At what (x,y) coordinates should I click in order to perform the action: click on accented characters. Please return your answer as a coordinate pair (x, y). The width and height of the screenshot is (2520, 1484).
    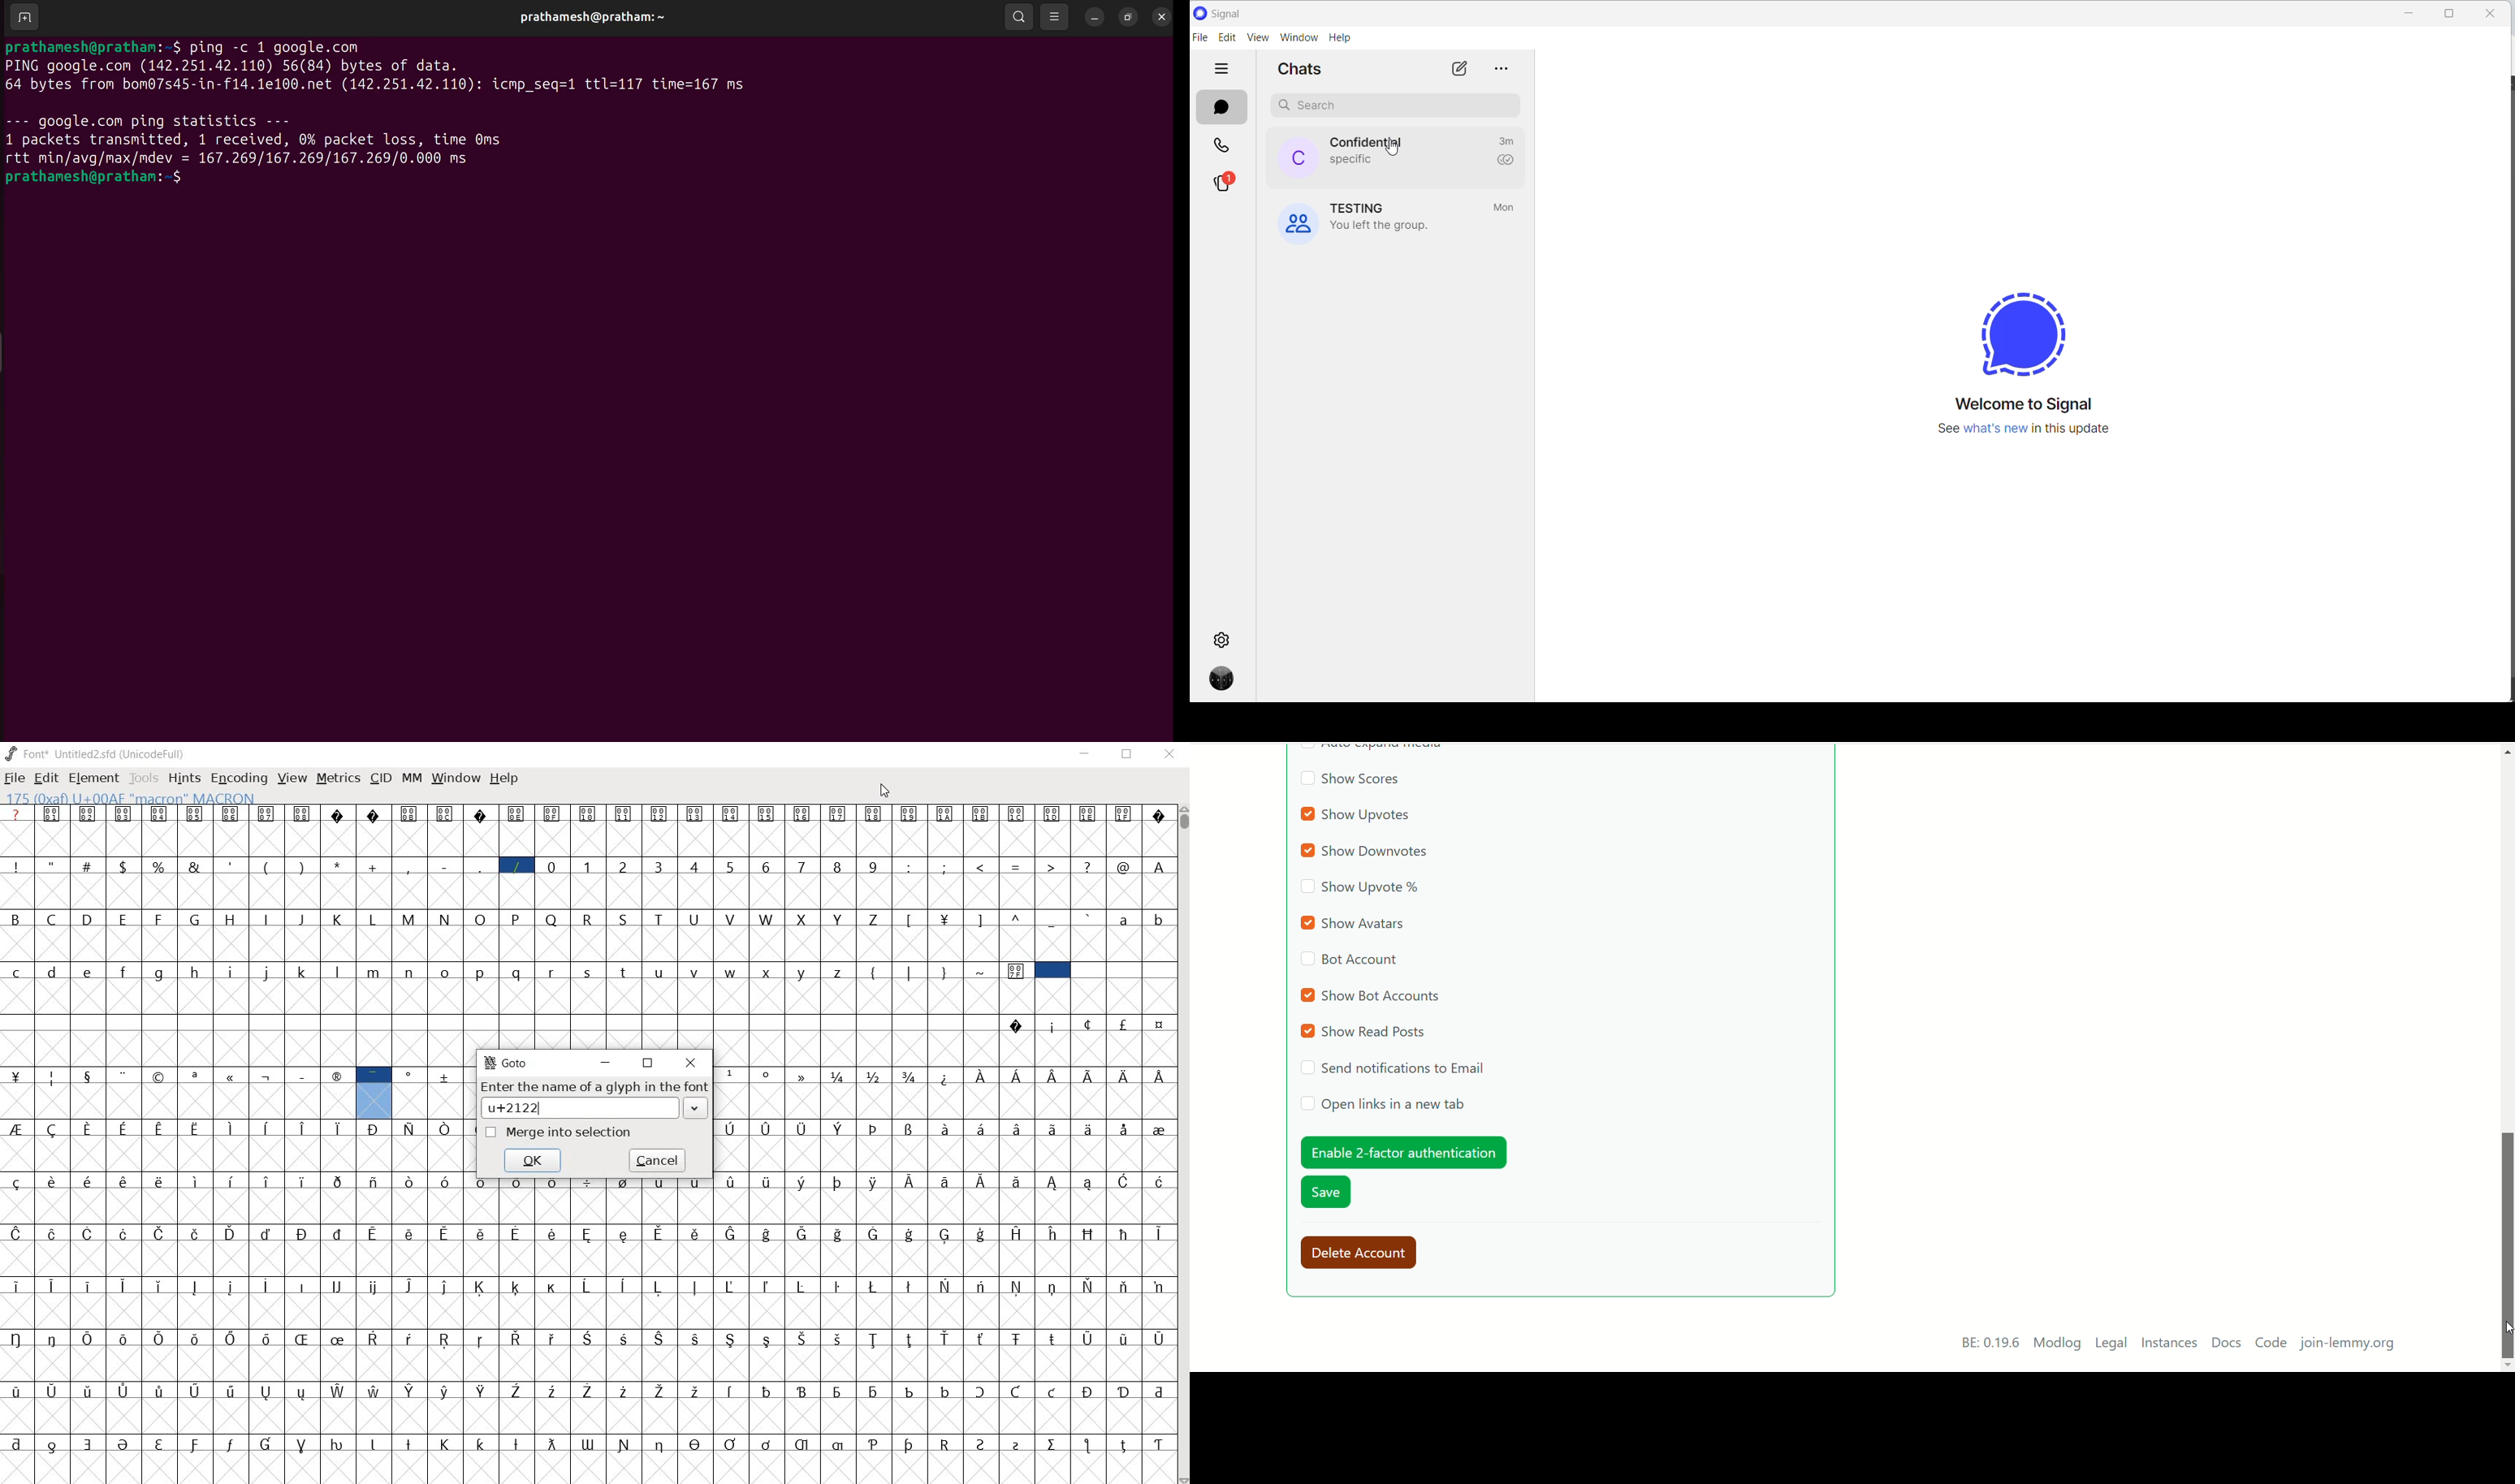
    Looking at the image, I should click on (749, 1203).